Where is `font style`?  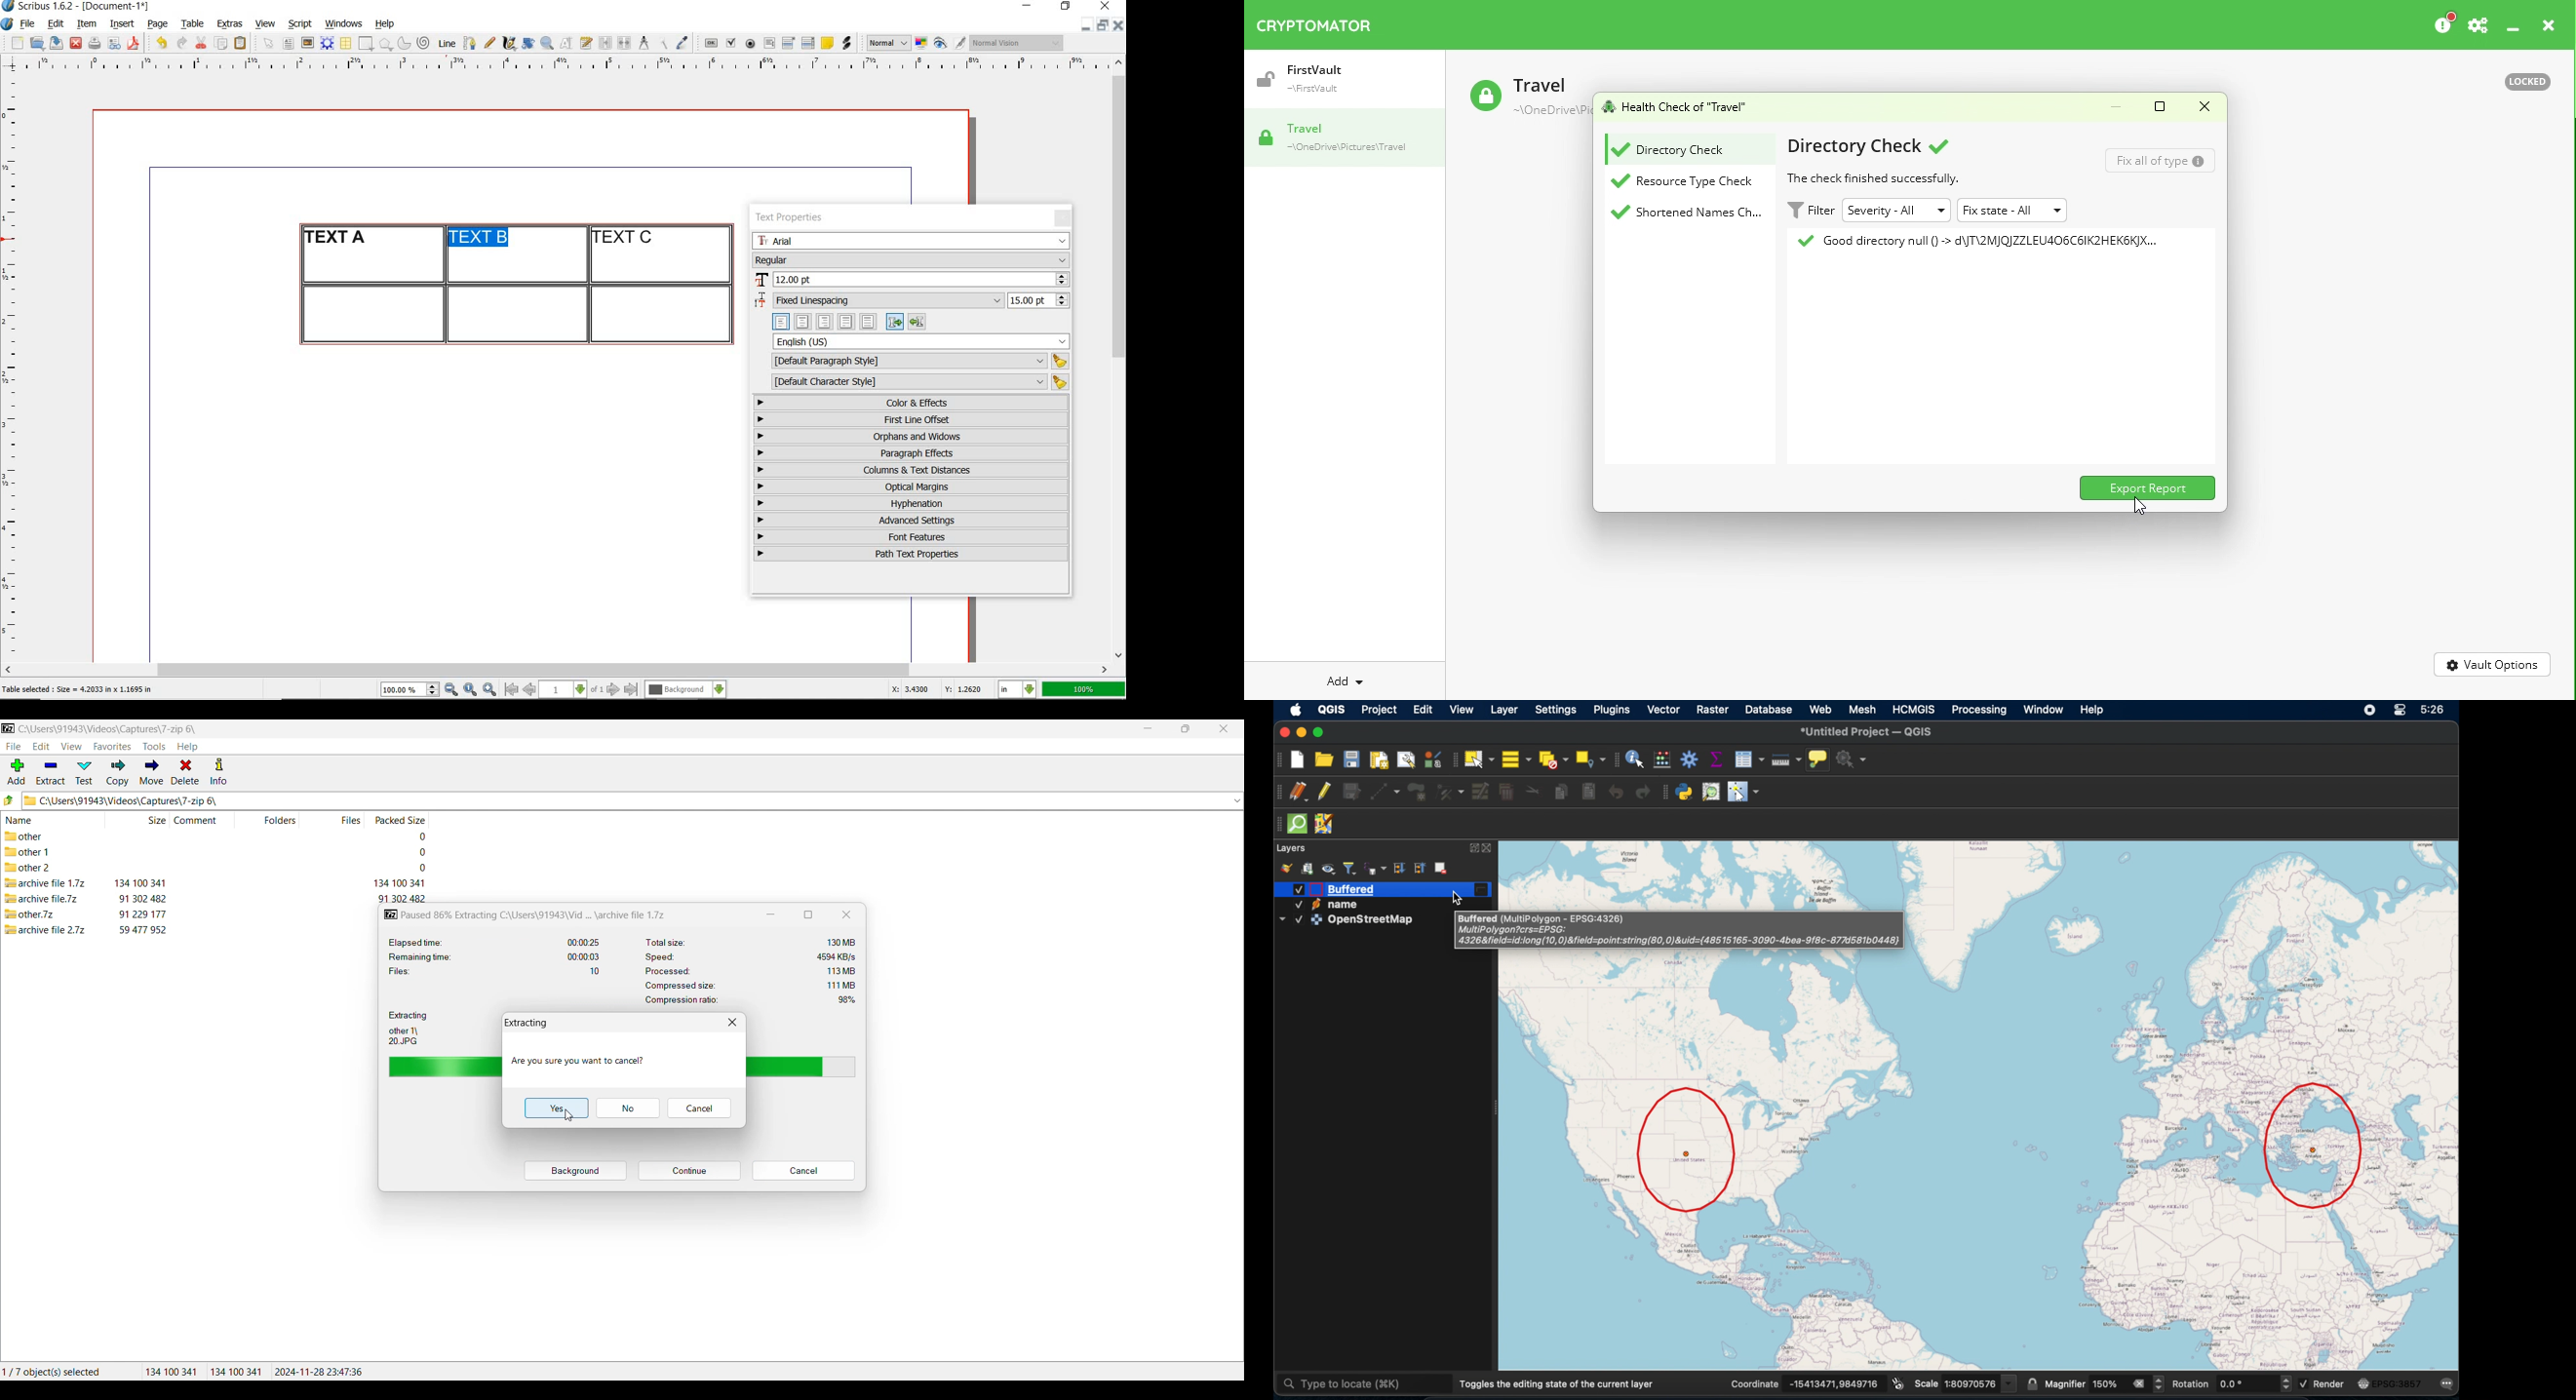
font style is located at coordinates (911, 259).